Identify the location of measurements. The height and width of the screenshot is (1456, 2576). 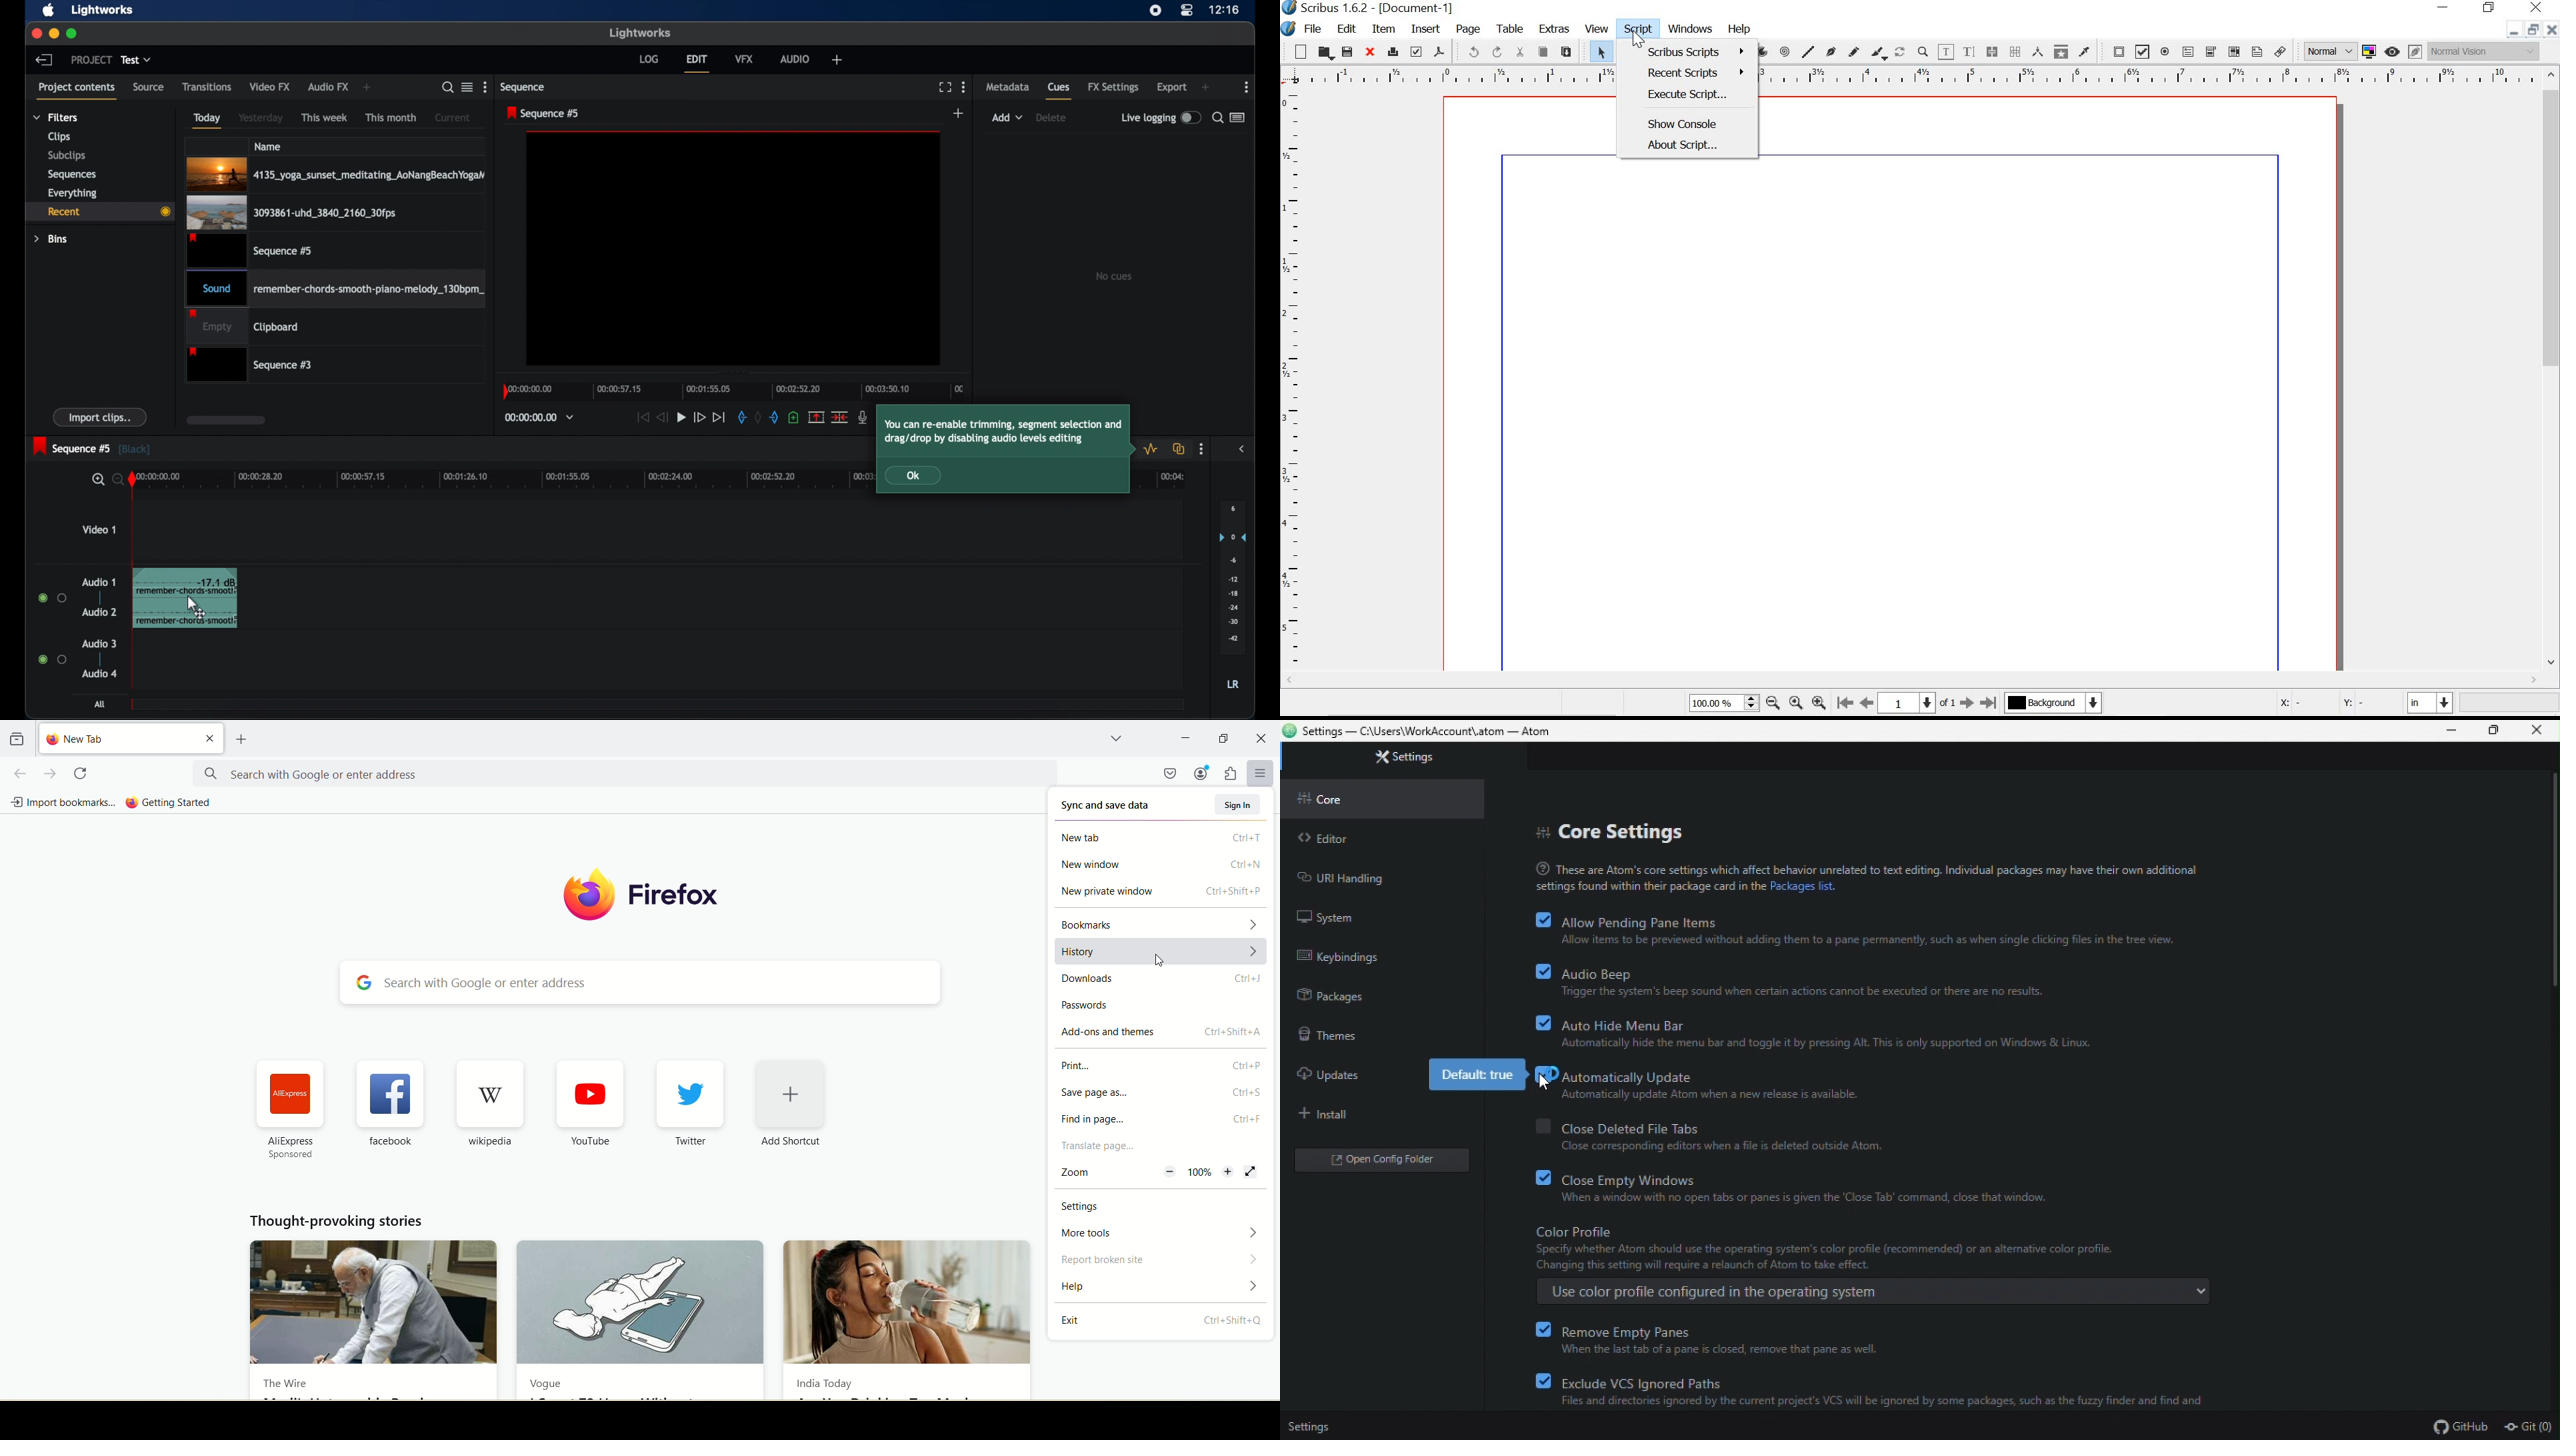
(2039, 52).